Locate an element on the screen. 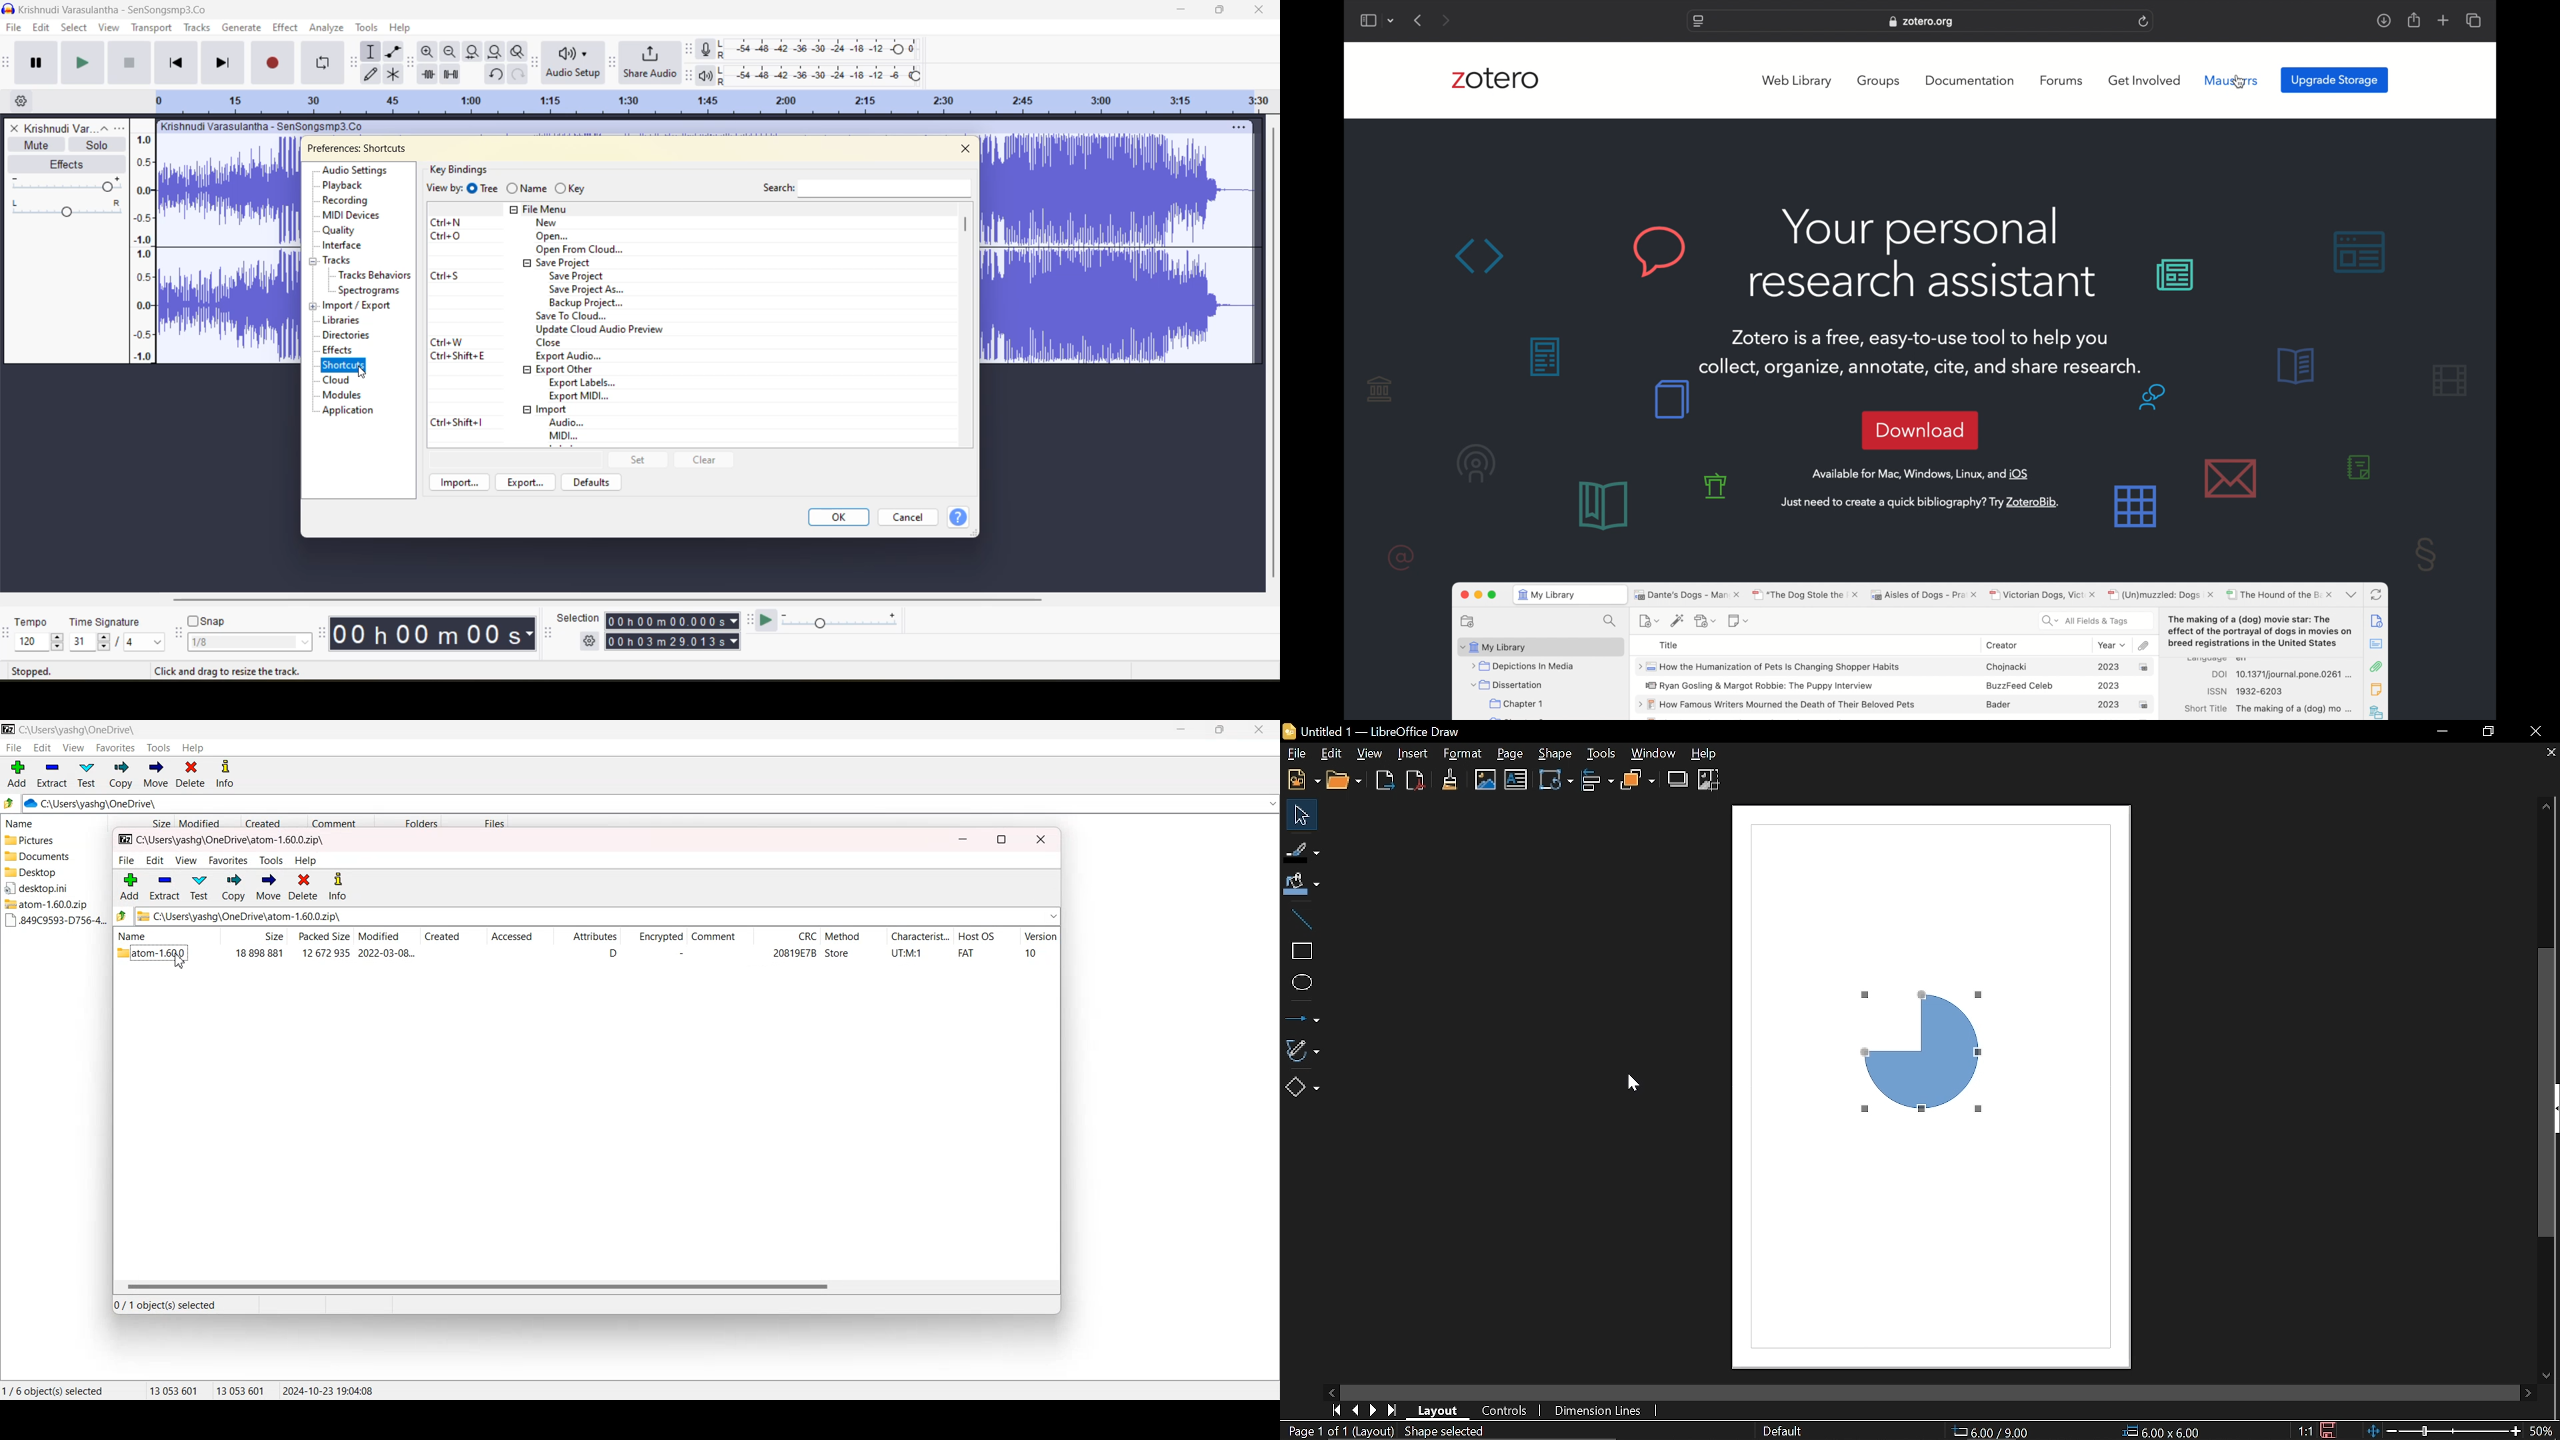 The width and height of the screenshot is (2576, 1456). Export is located at coordinates (1385, 780).